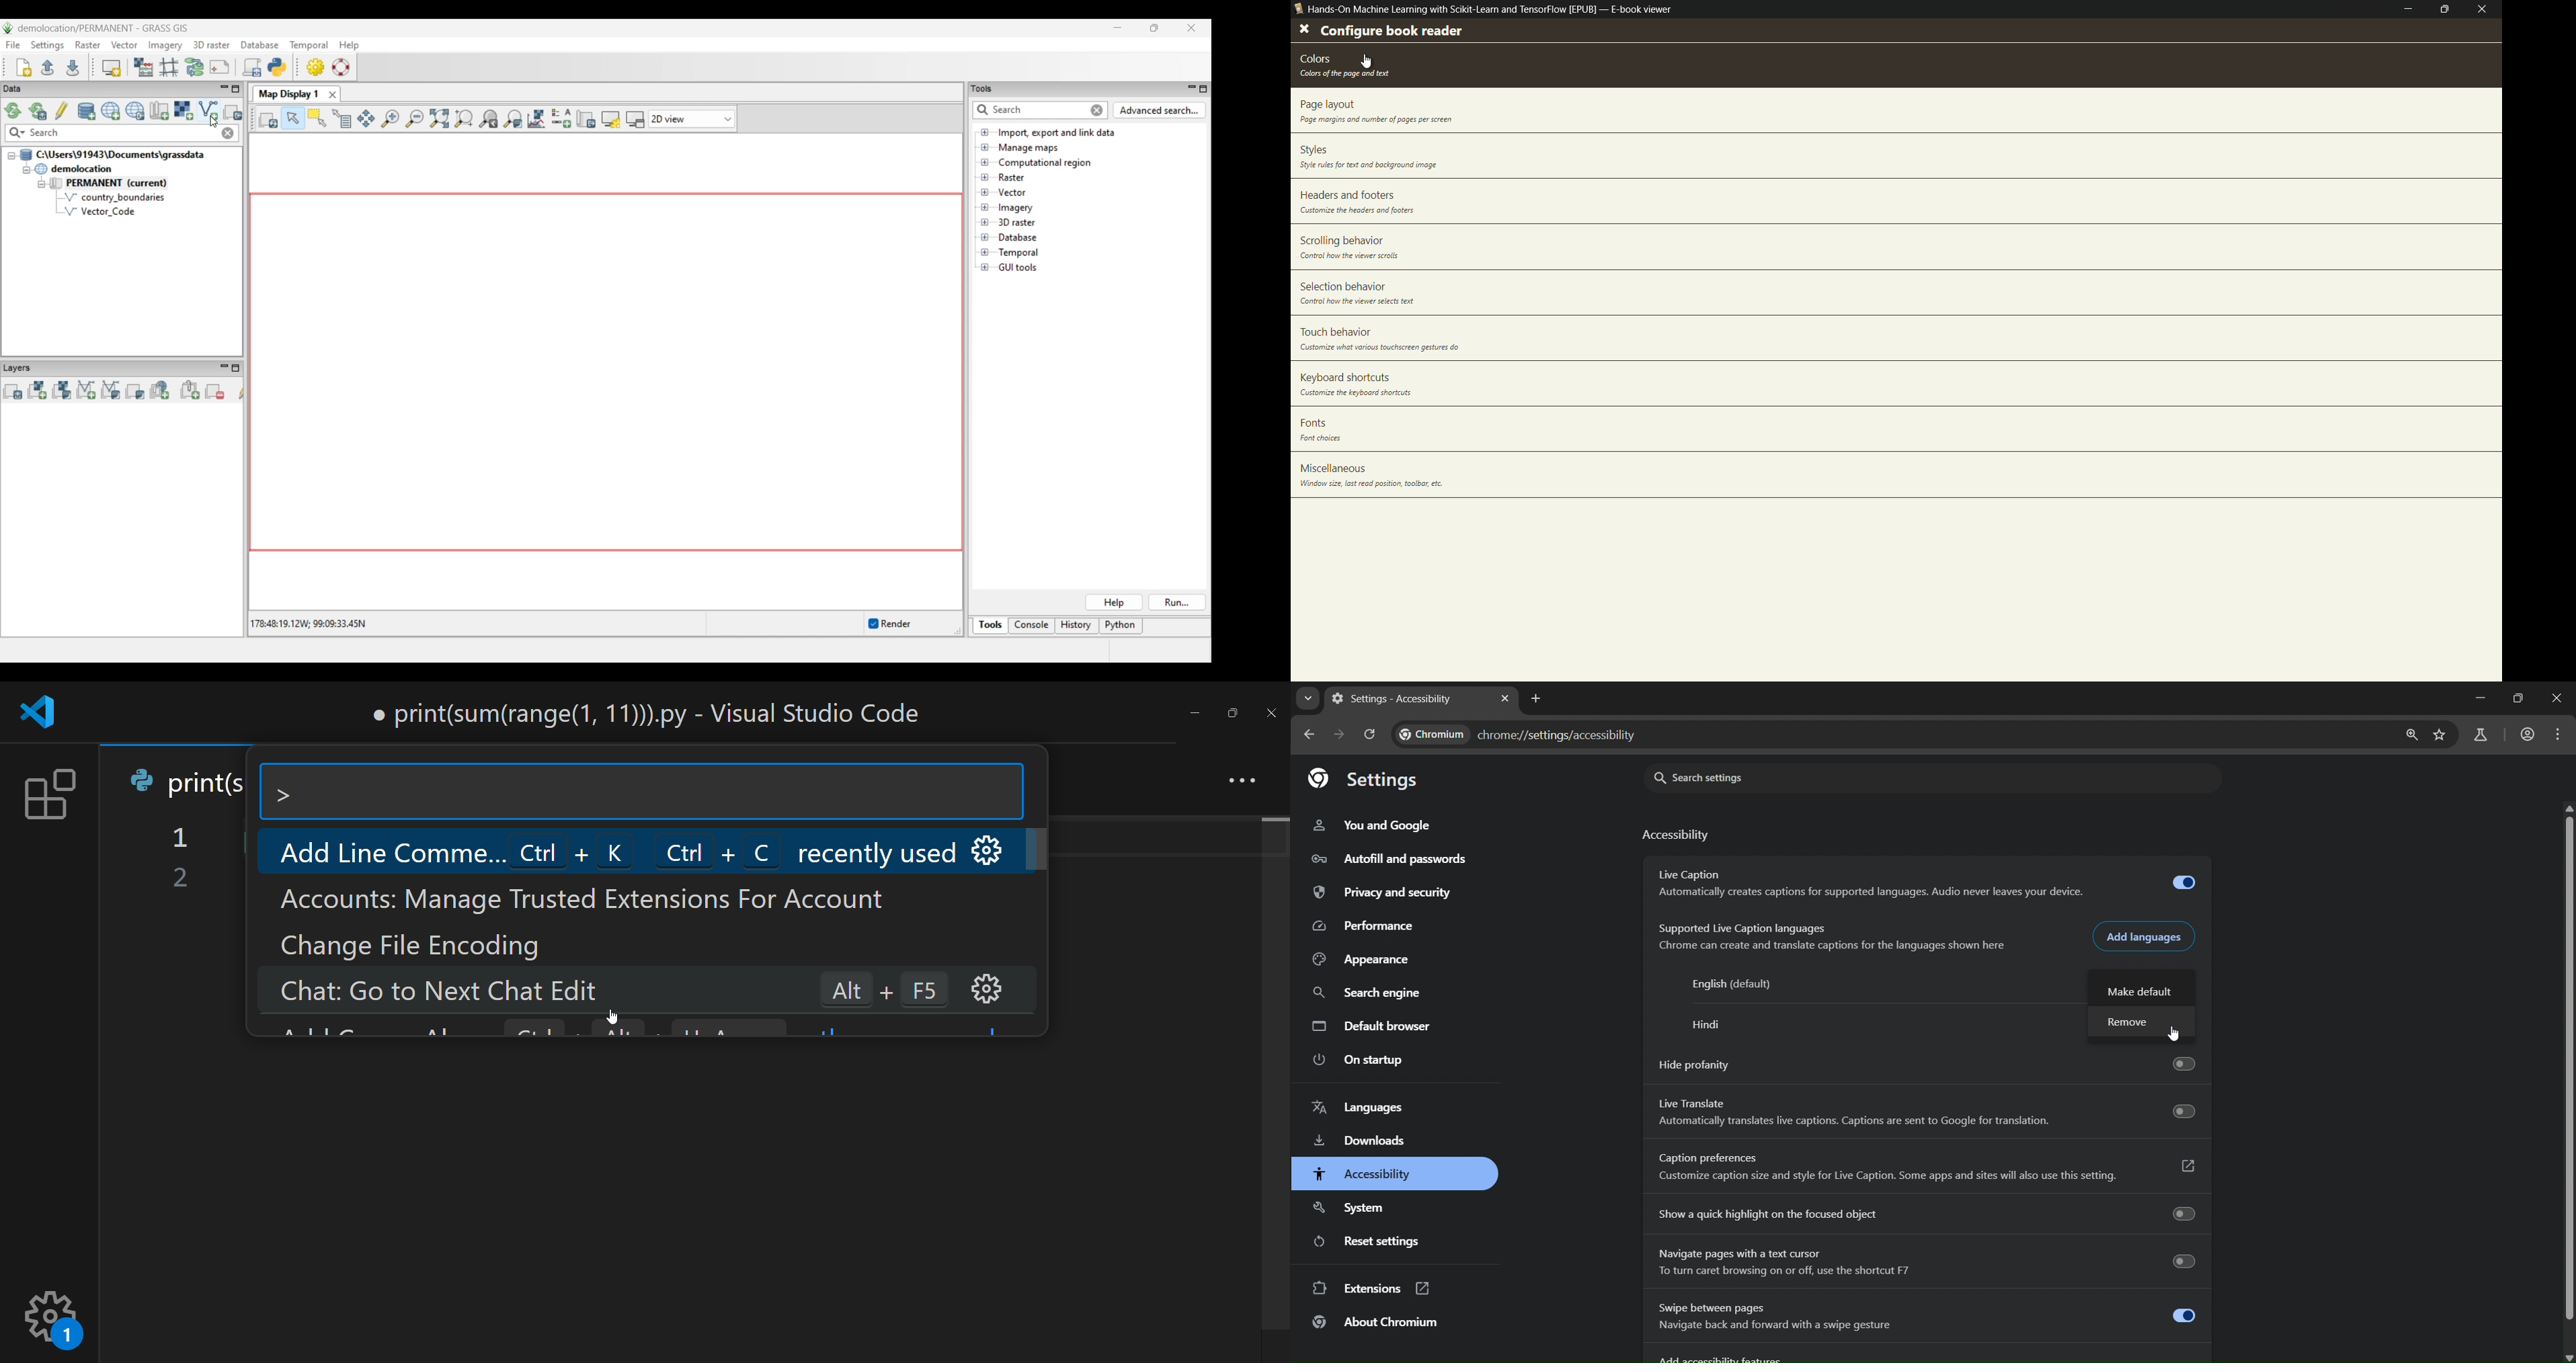 The width and height of the screenshot is (2576, 1372). What do you see at coordinates (1307, 698) in the screenshot?
I see `search tabs` at bounding box center [1307, 698].